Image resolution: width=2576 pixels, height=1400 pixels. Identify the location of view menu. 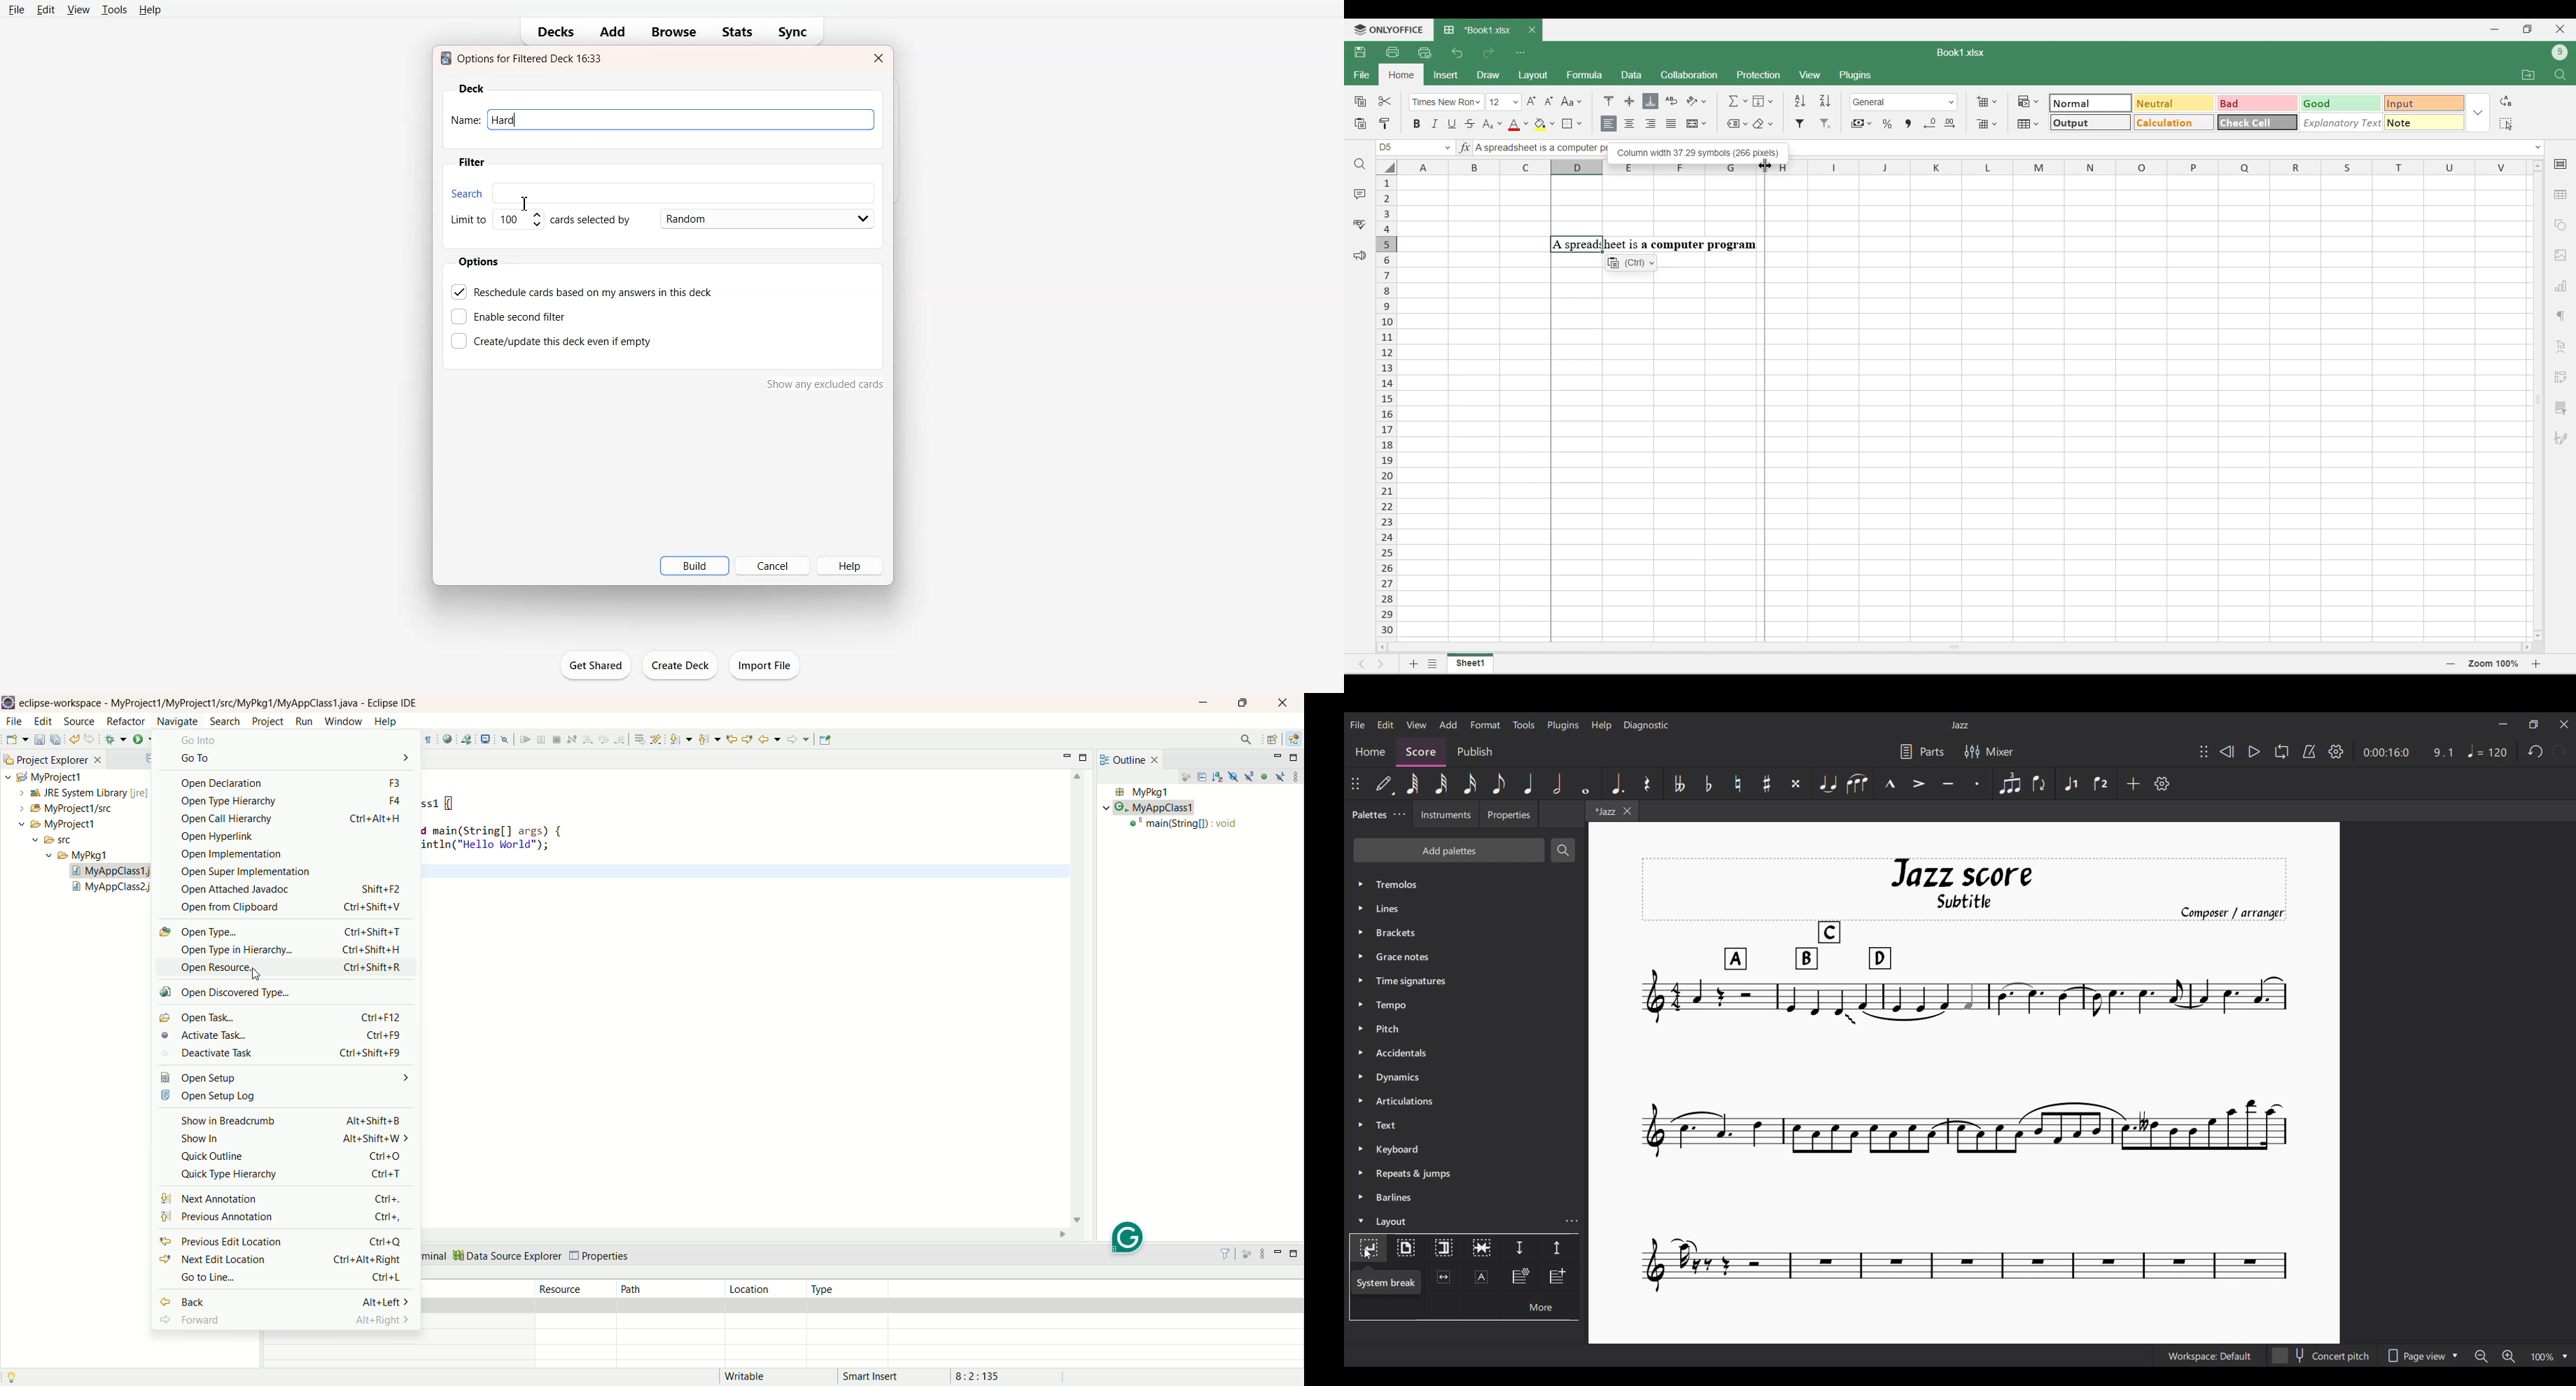
(1262, 1254).